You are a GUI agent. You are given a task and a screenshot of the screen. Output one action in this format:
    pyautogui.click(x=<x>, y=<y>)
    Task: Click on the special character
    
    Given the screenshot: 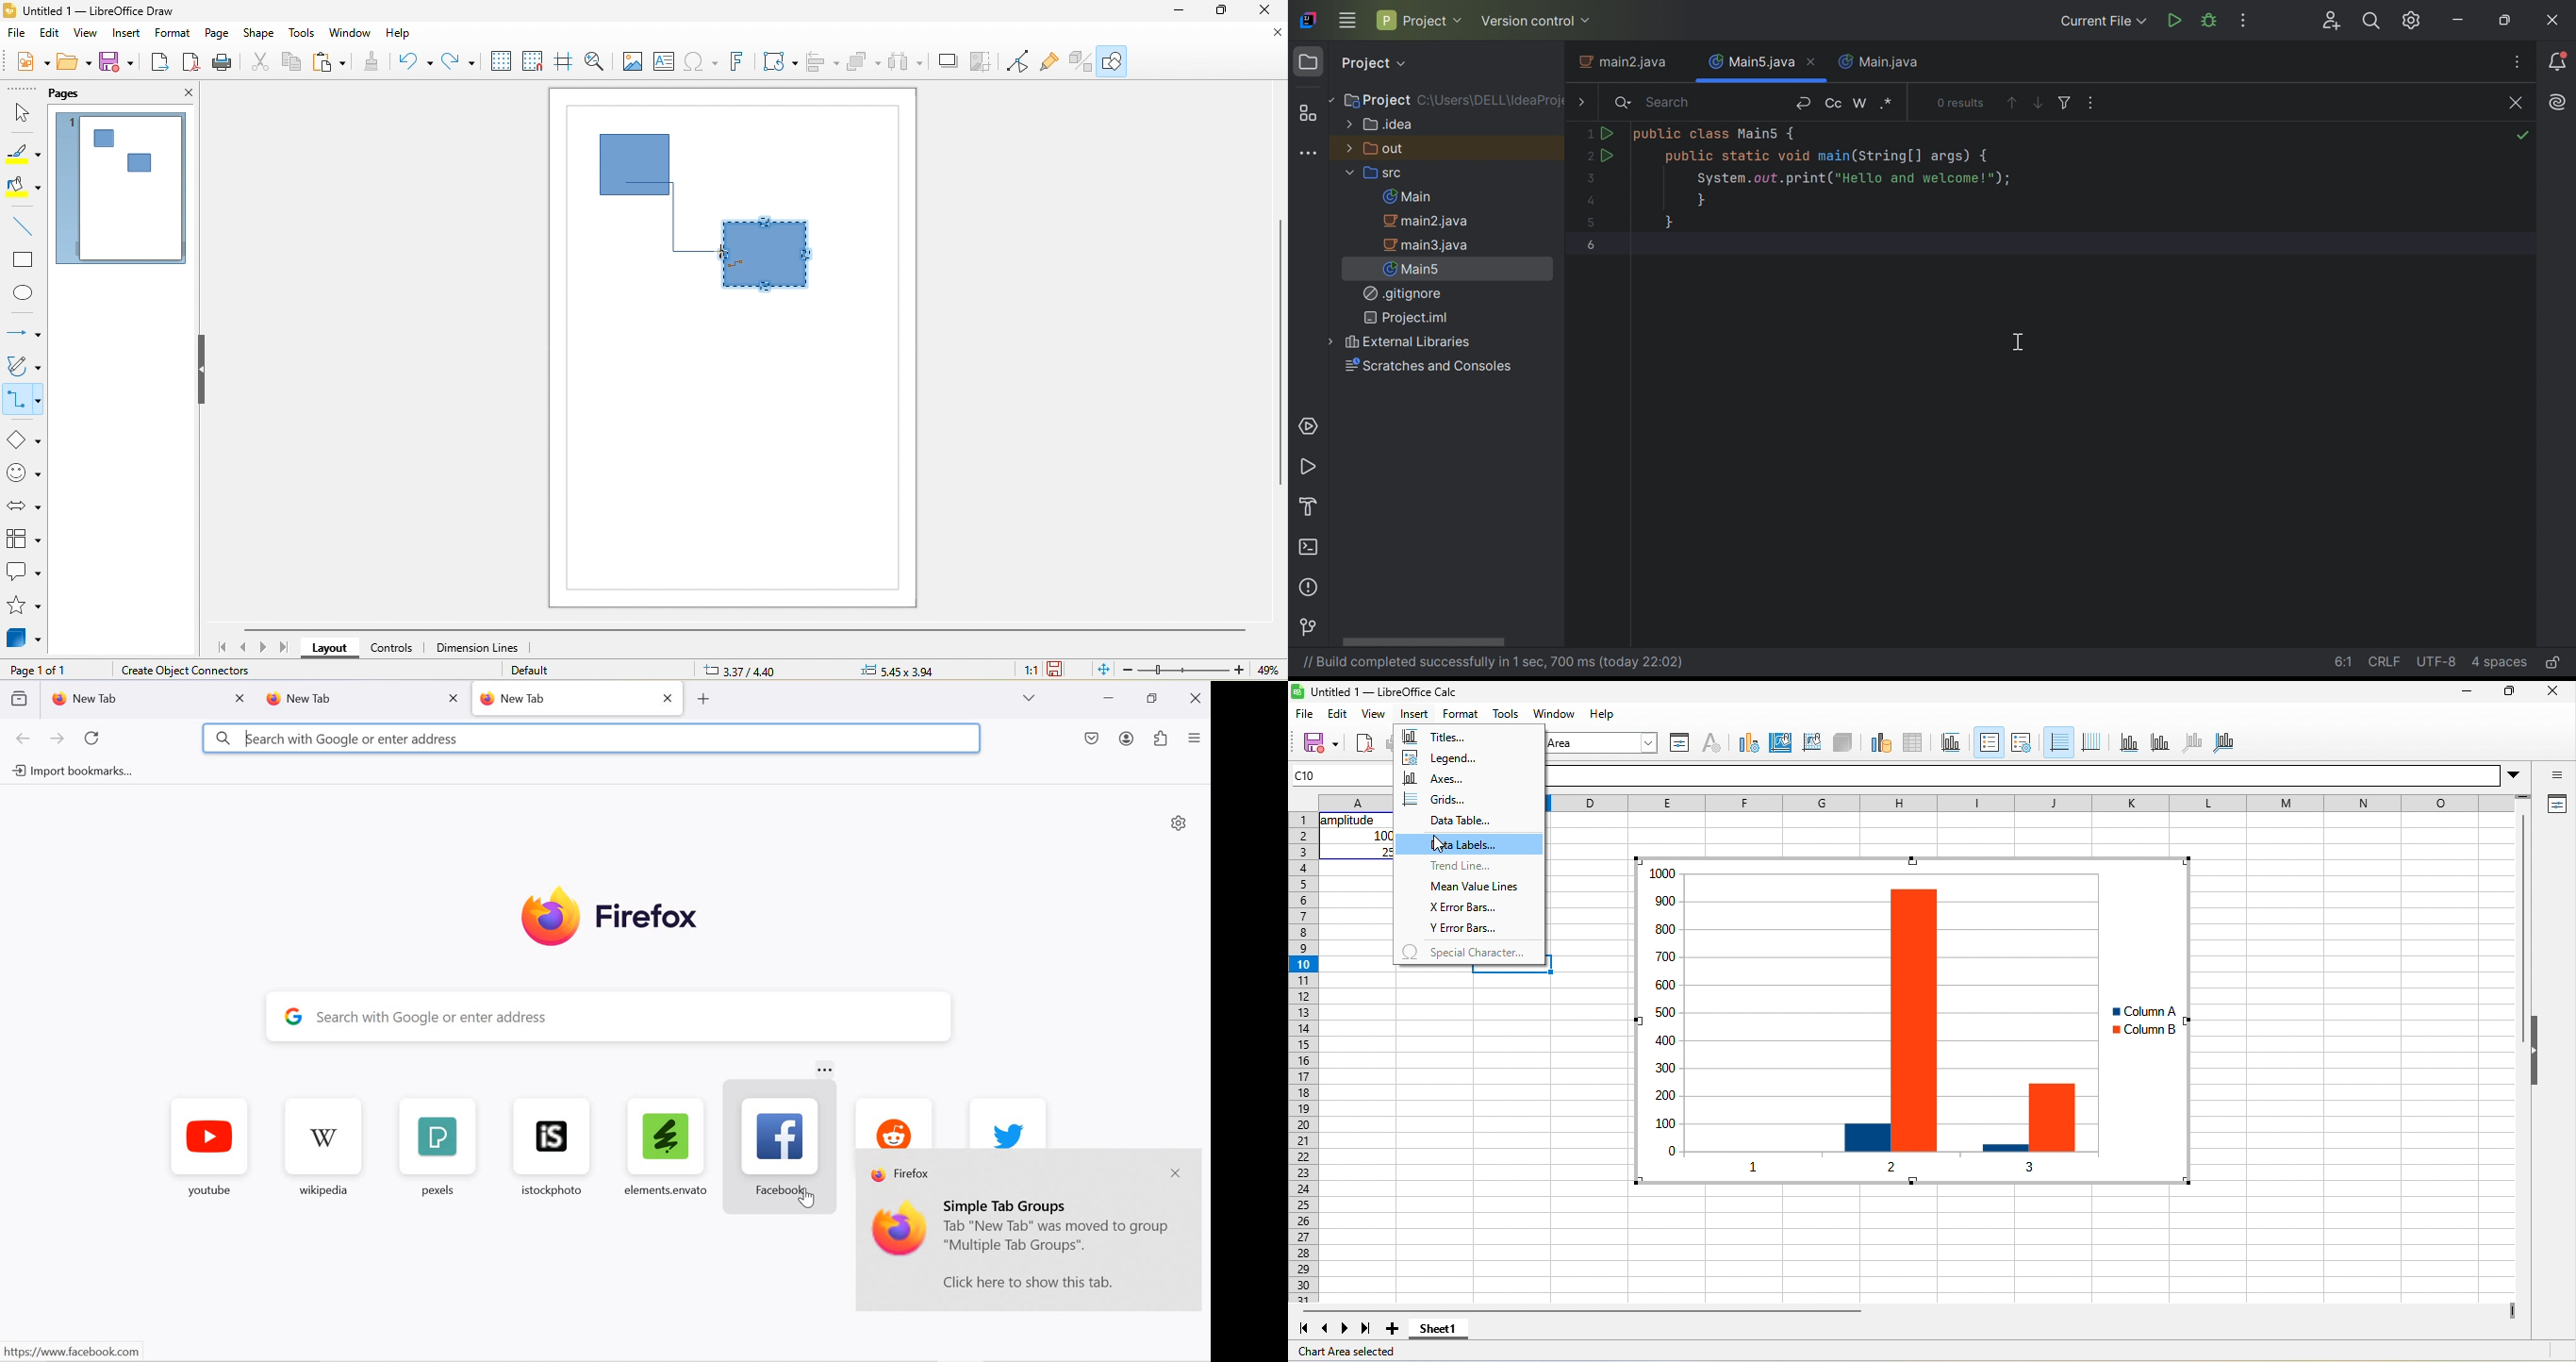 What is the action you would take?
    pyautogui.click(x=1467, y=952)
    